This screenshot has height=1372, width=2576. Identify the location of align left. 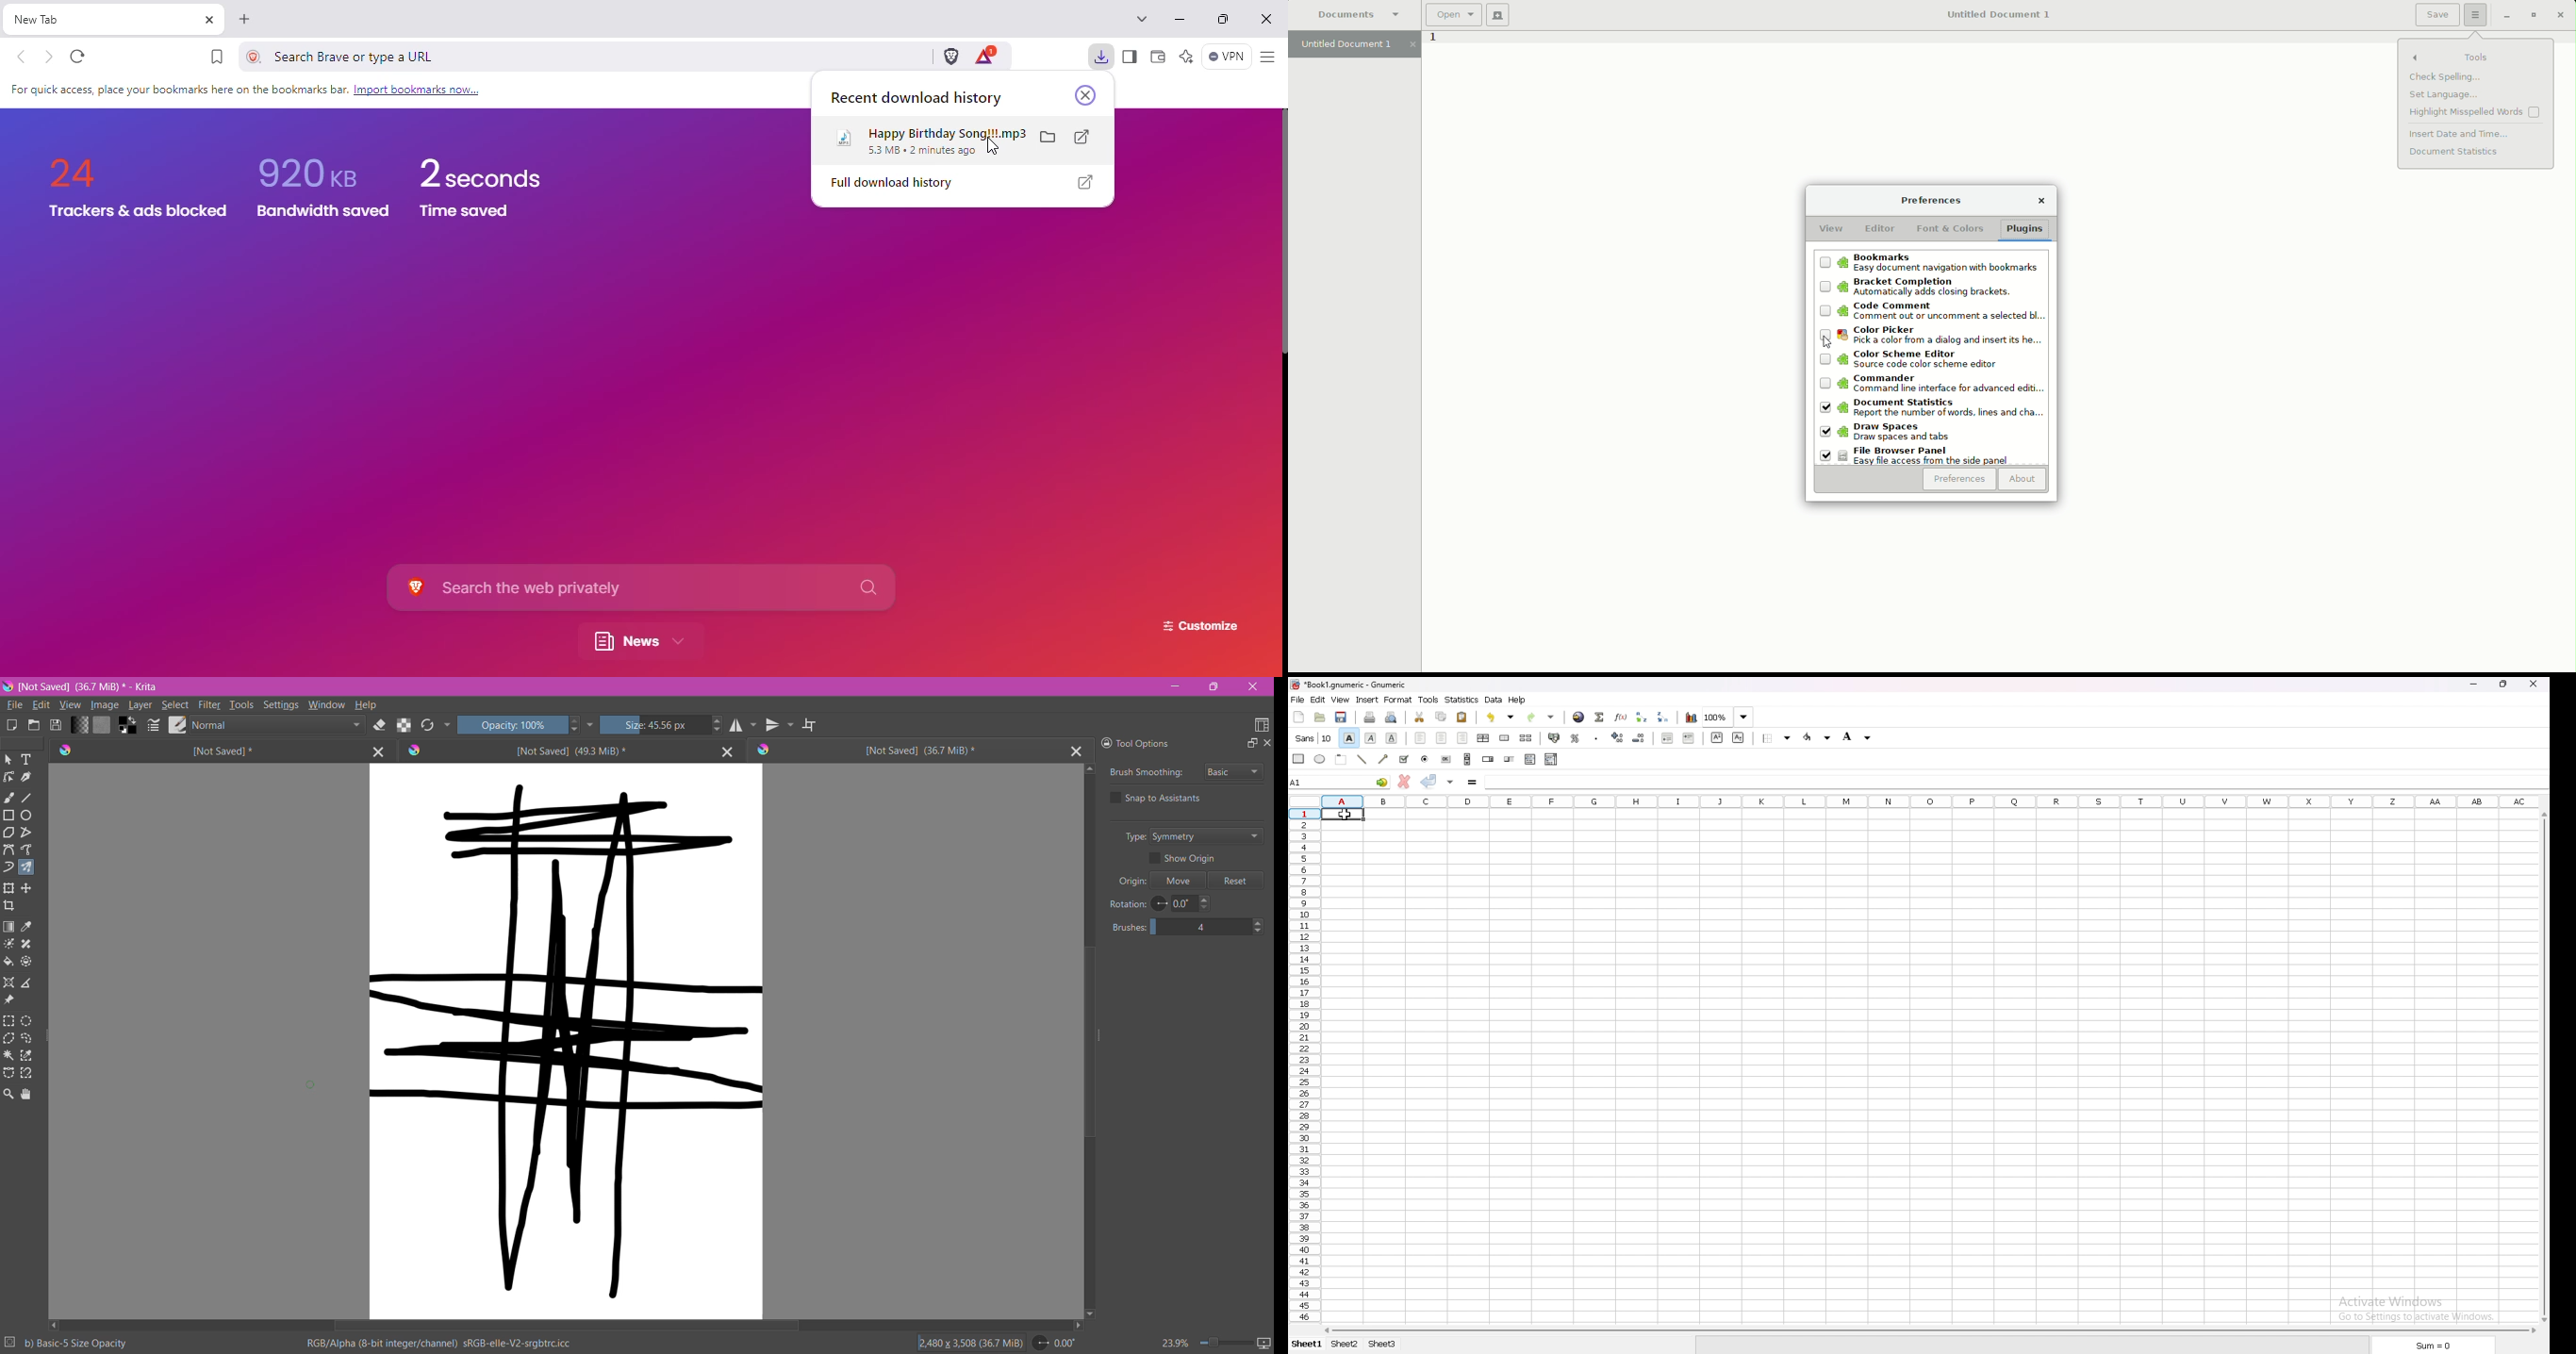
(1420, 738).